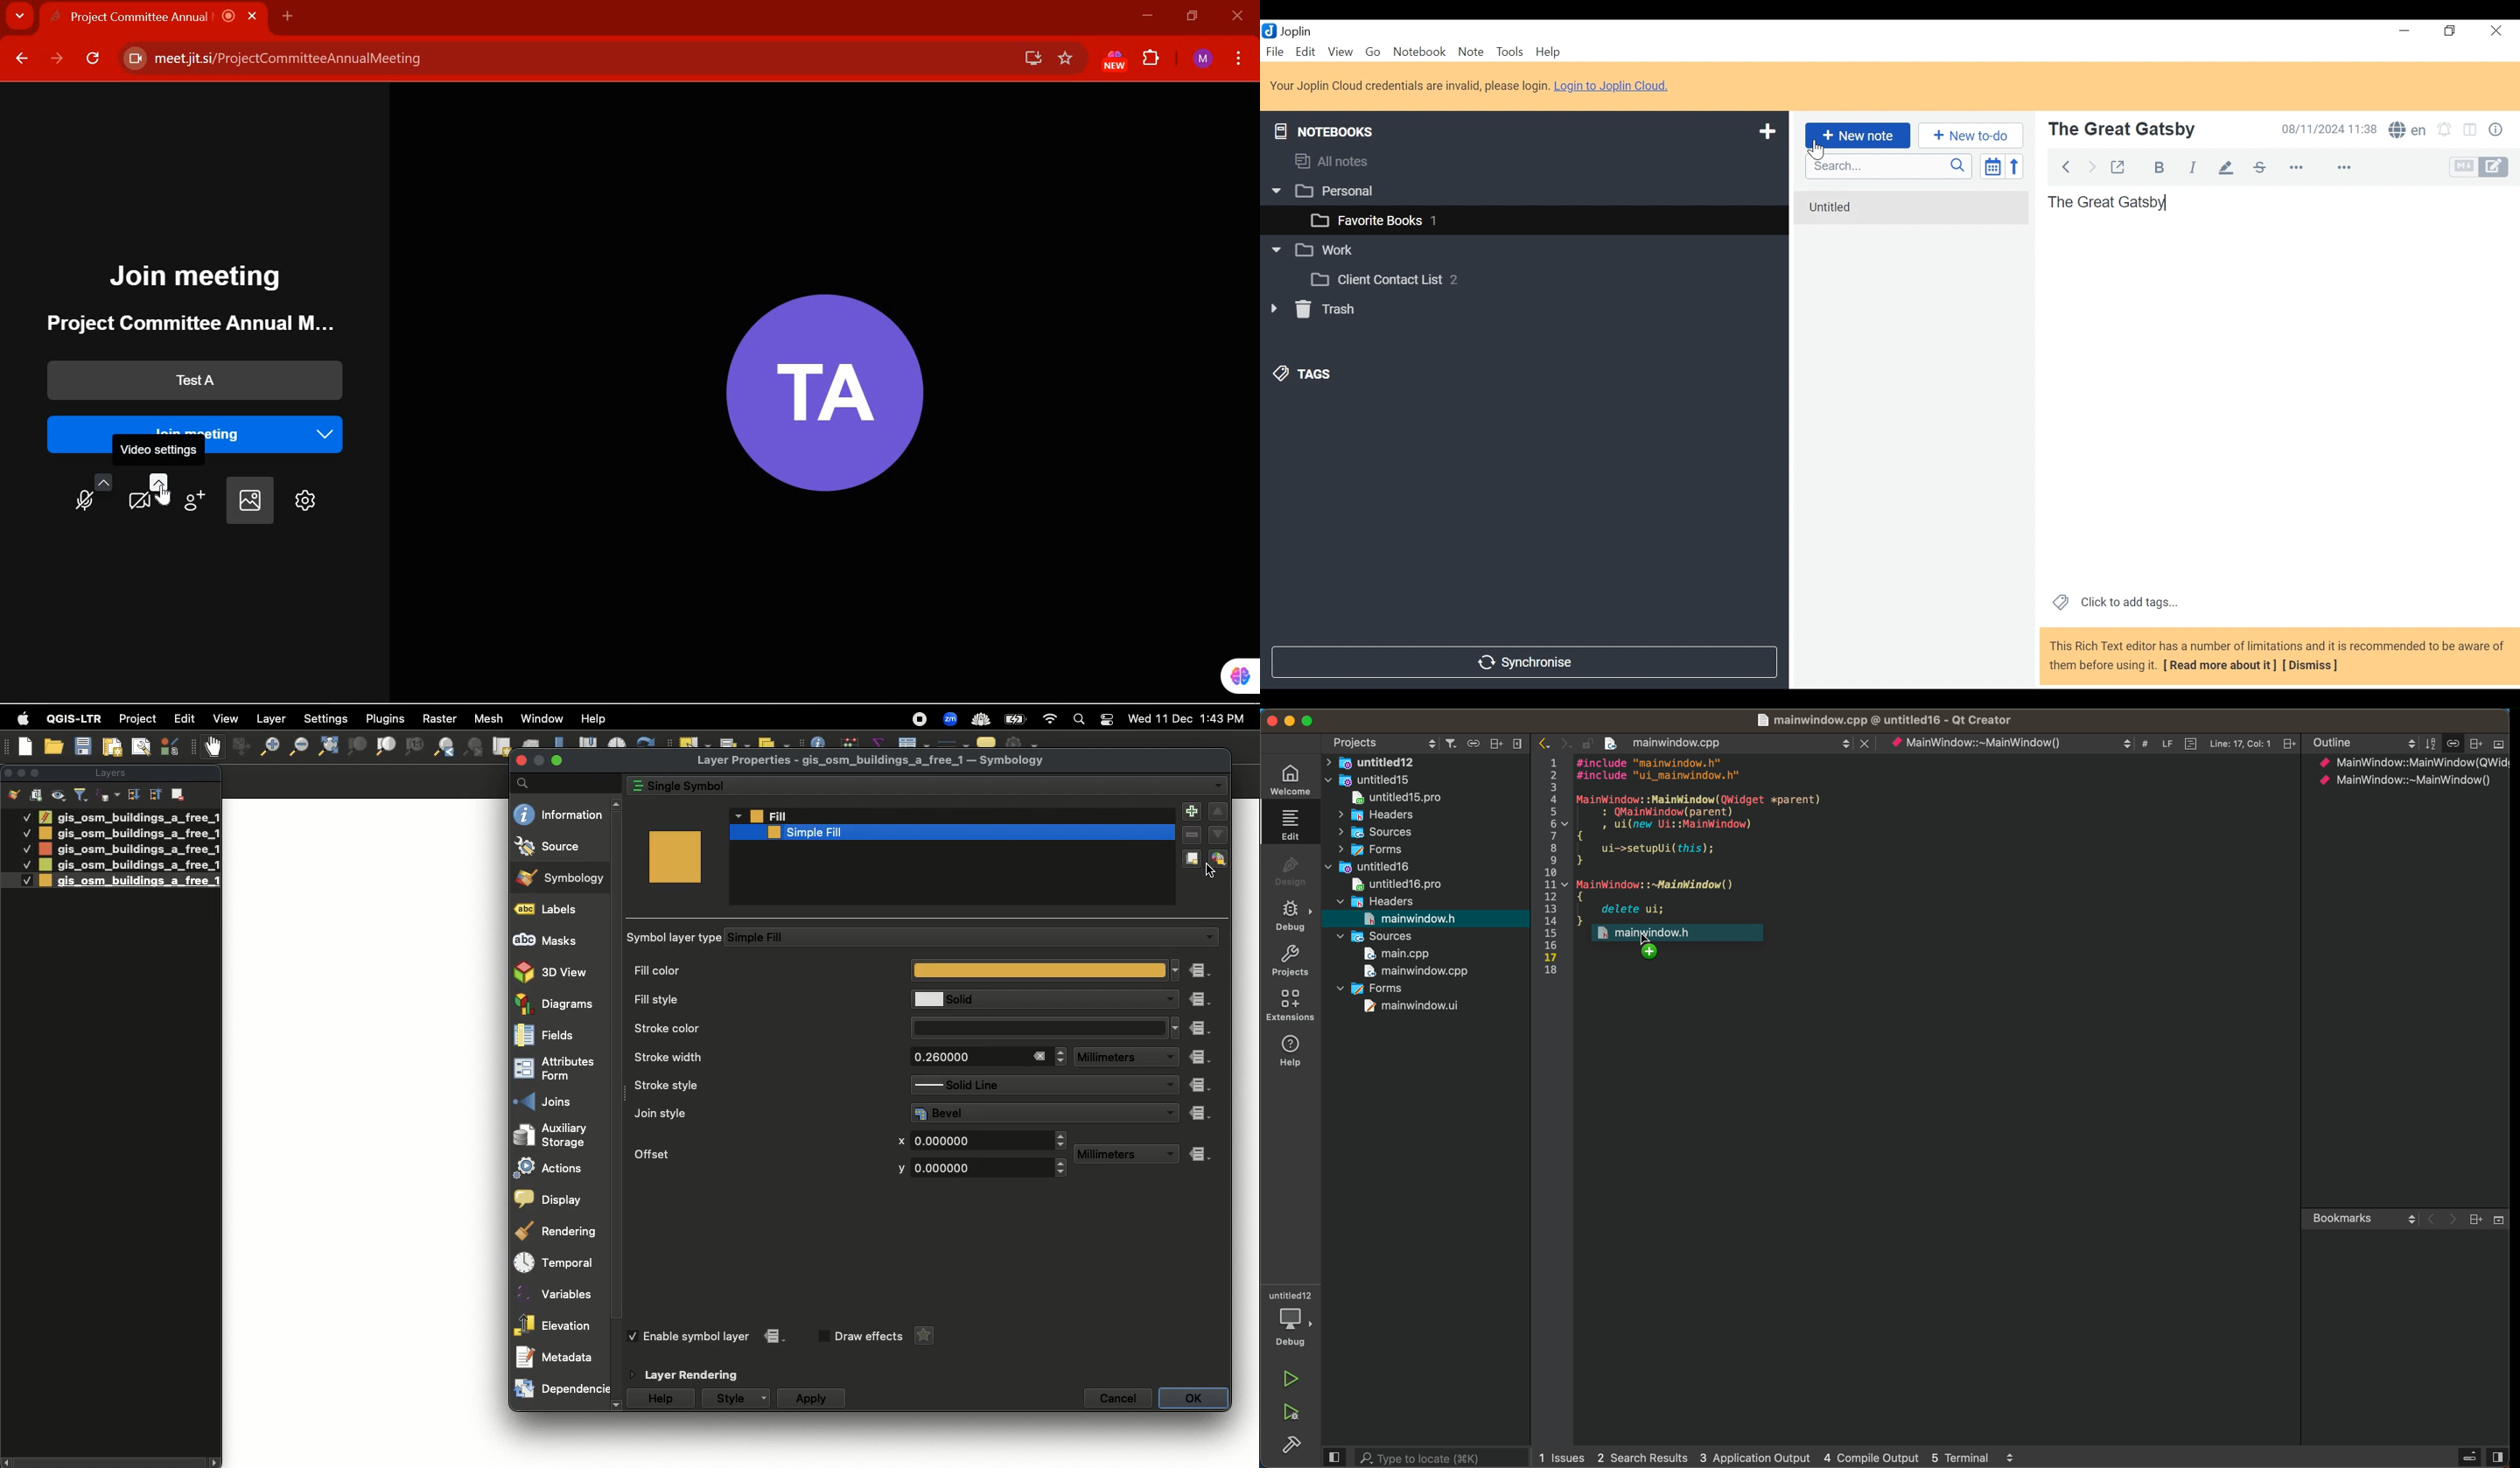 This screenshot has height=1484, width=2520. Describe the element at coordinates (559, 1101) in the screenshot. I see `Joins` at that location.